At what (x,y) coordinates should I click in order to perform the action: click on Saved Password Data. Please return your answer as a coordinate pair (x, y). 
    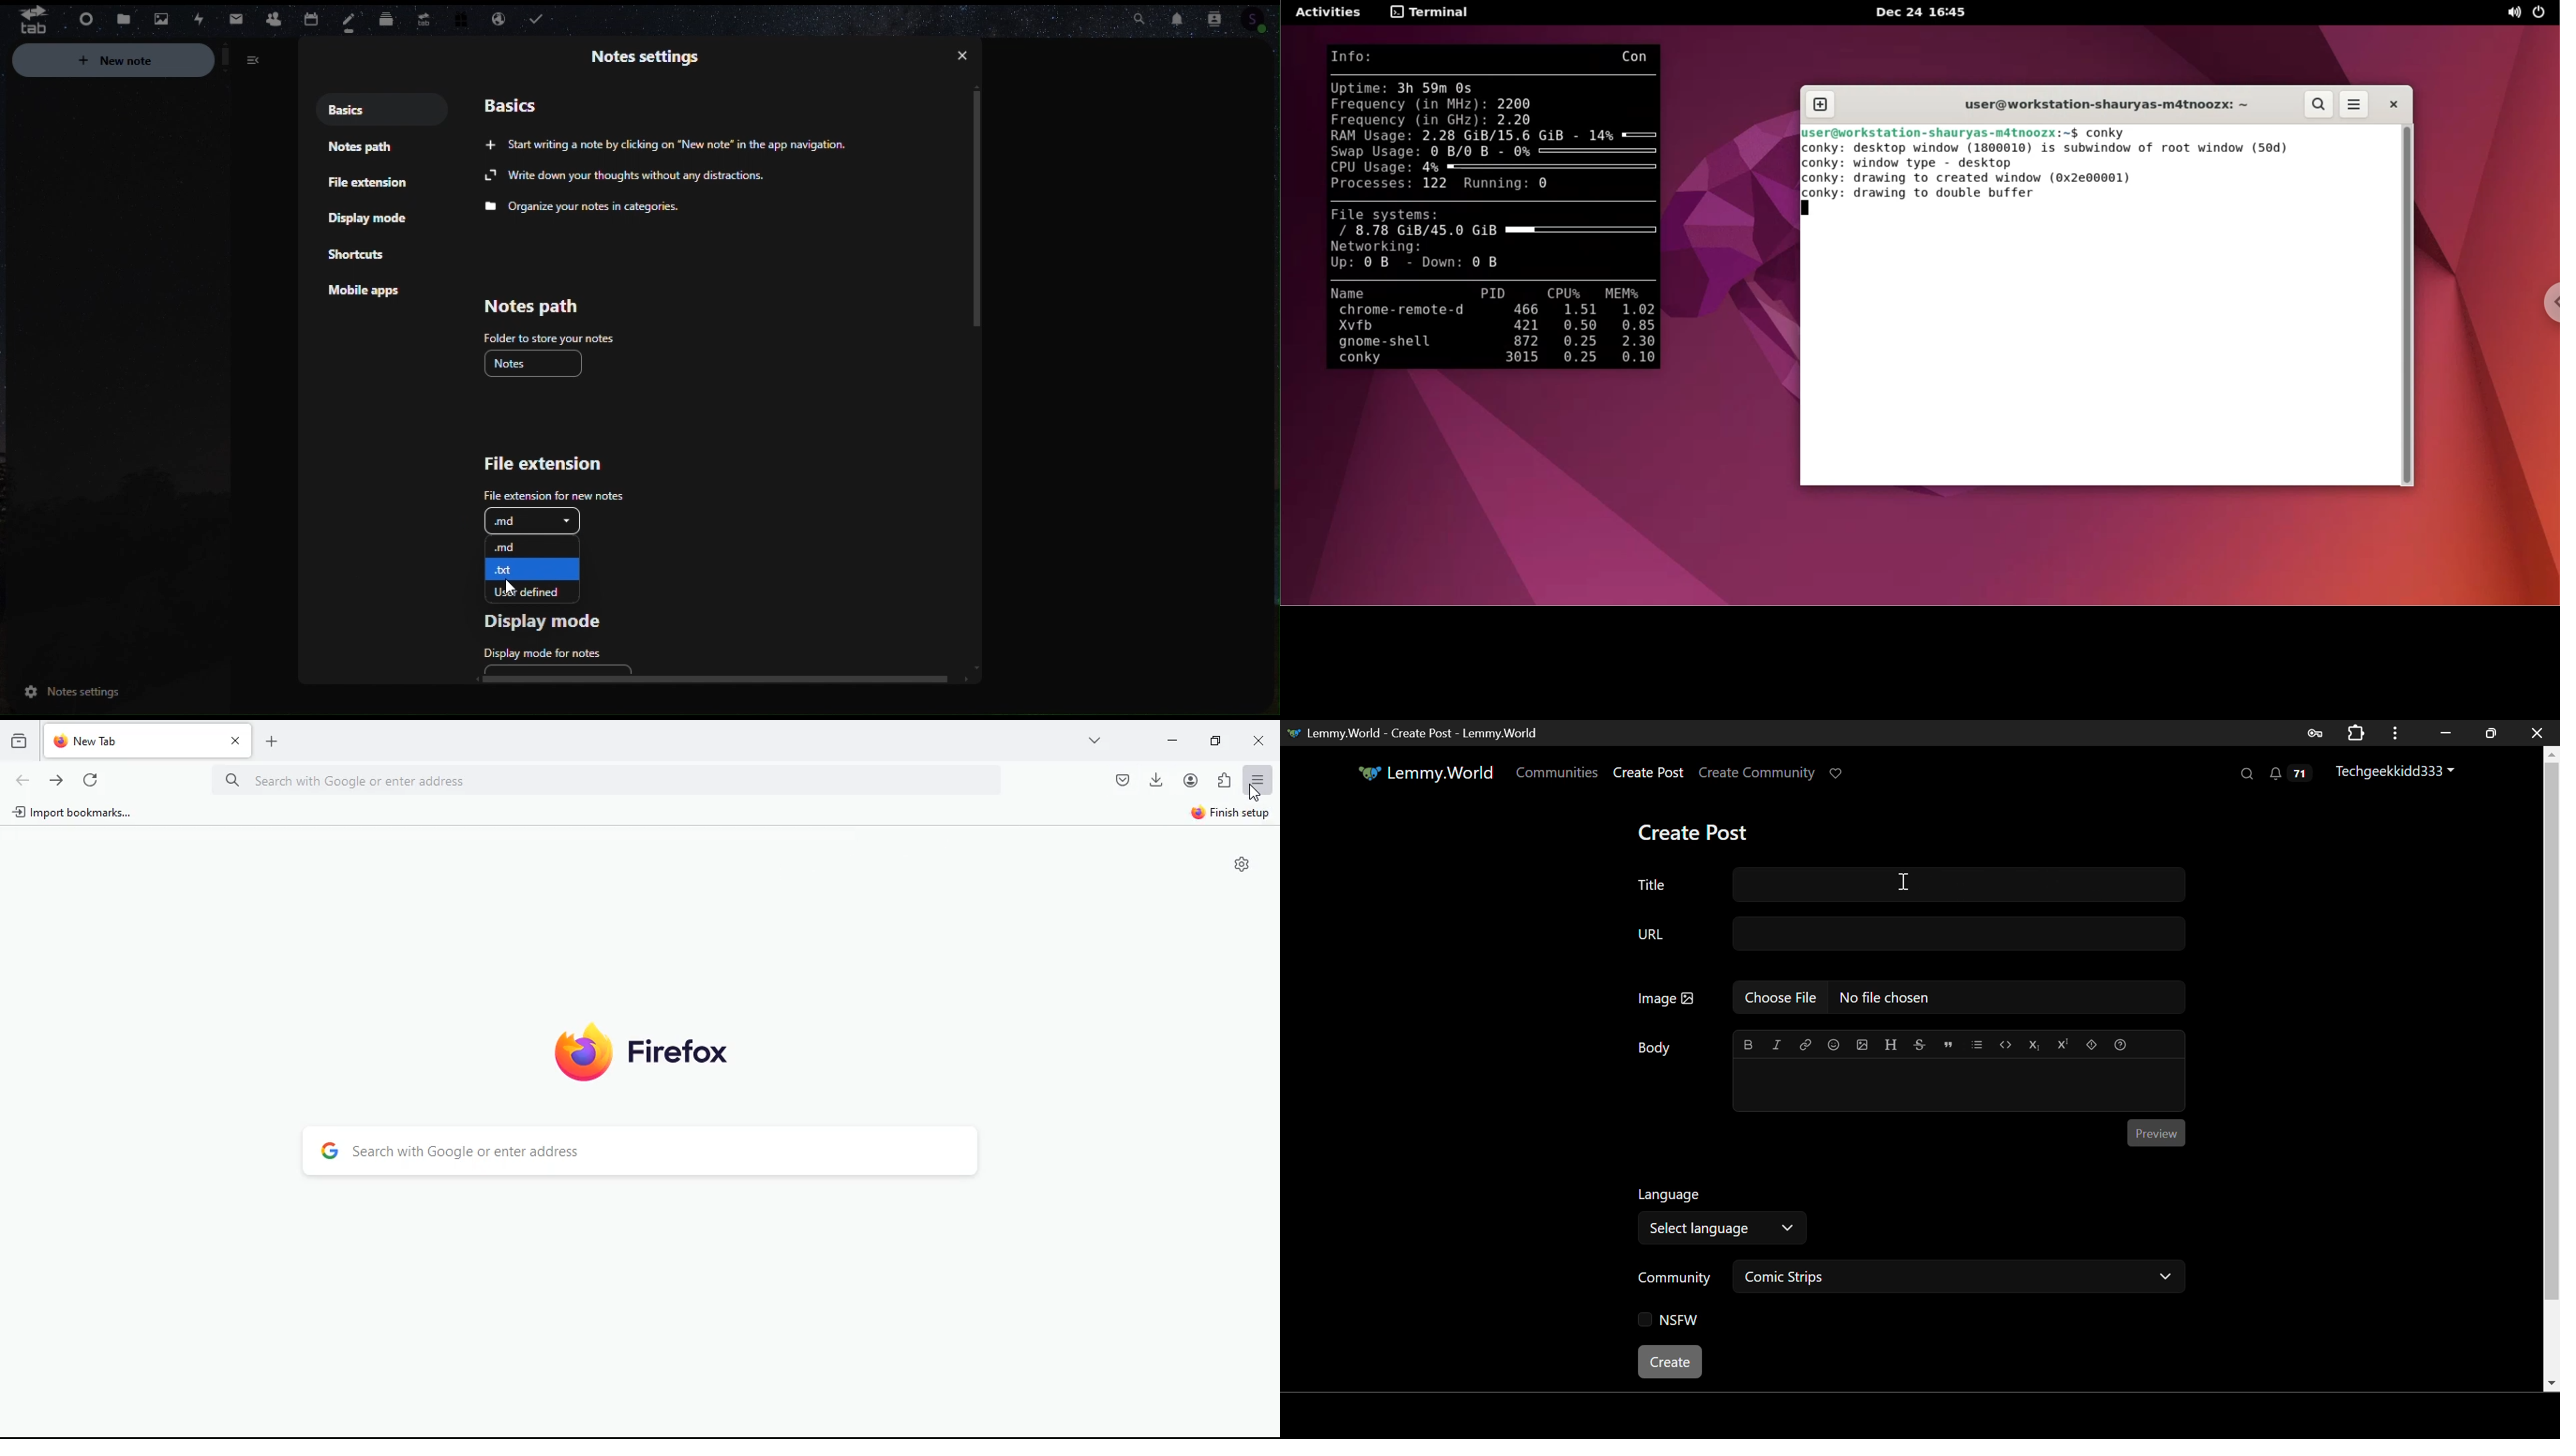
    Looking at the image, I should click on (2313, 733).